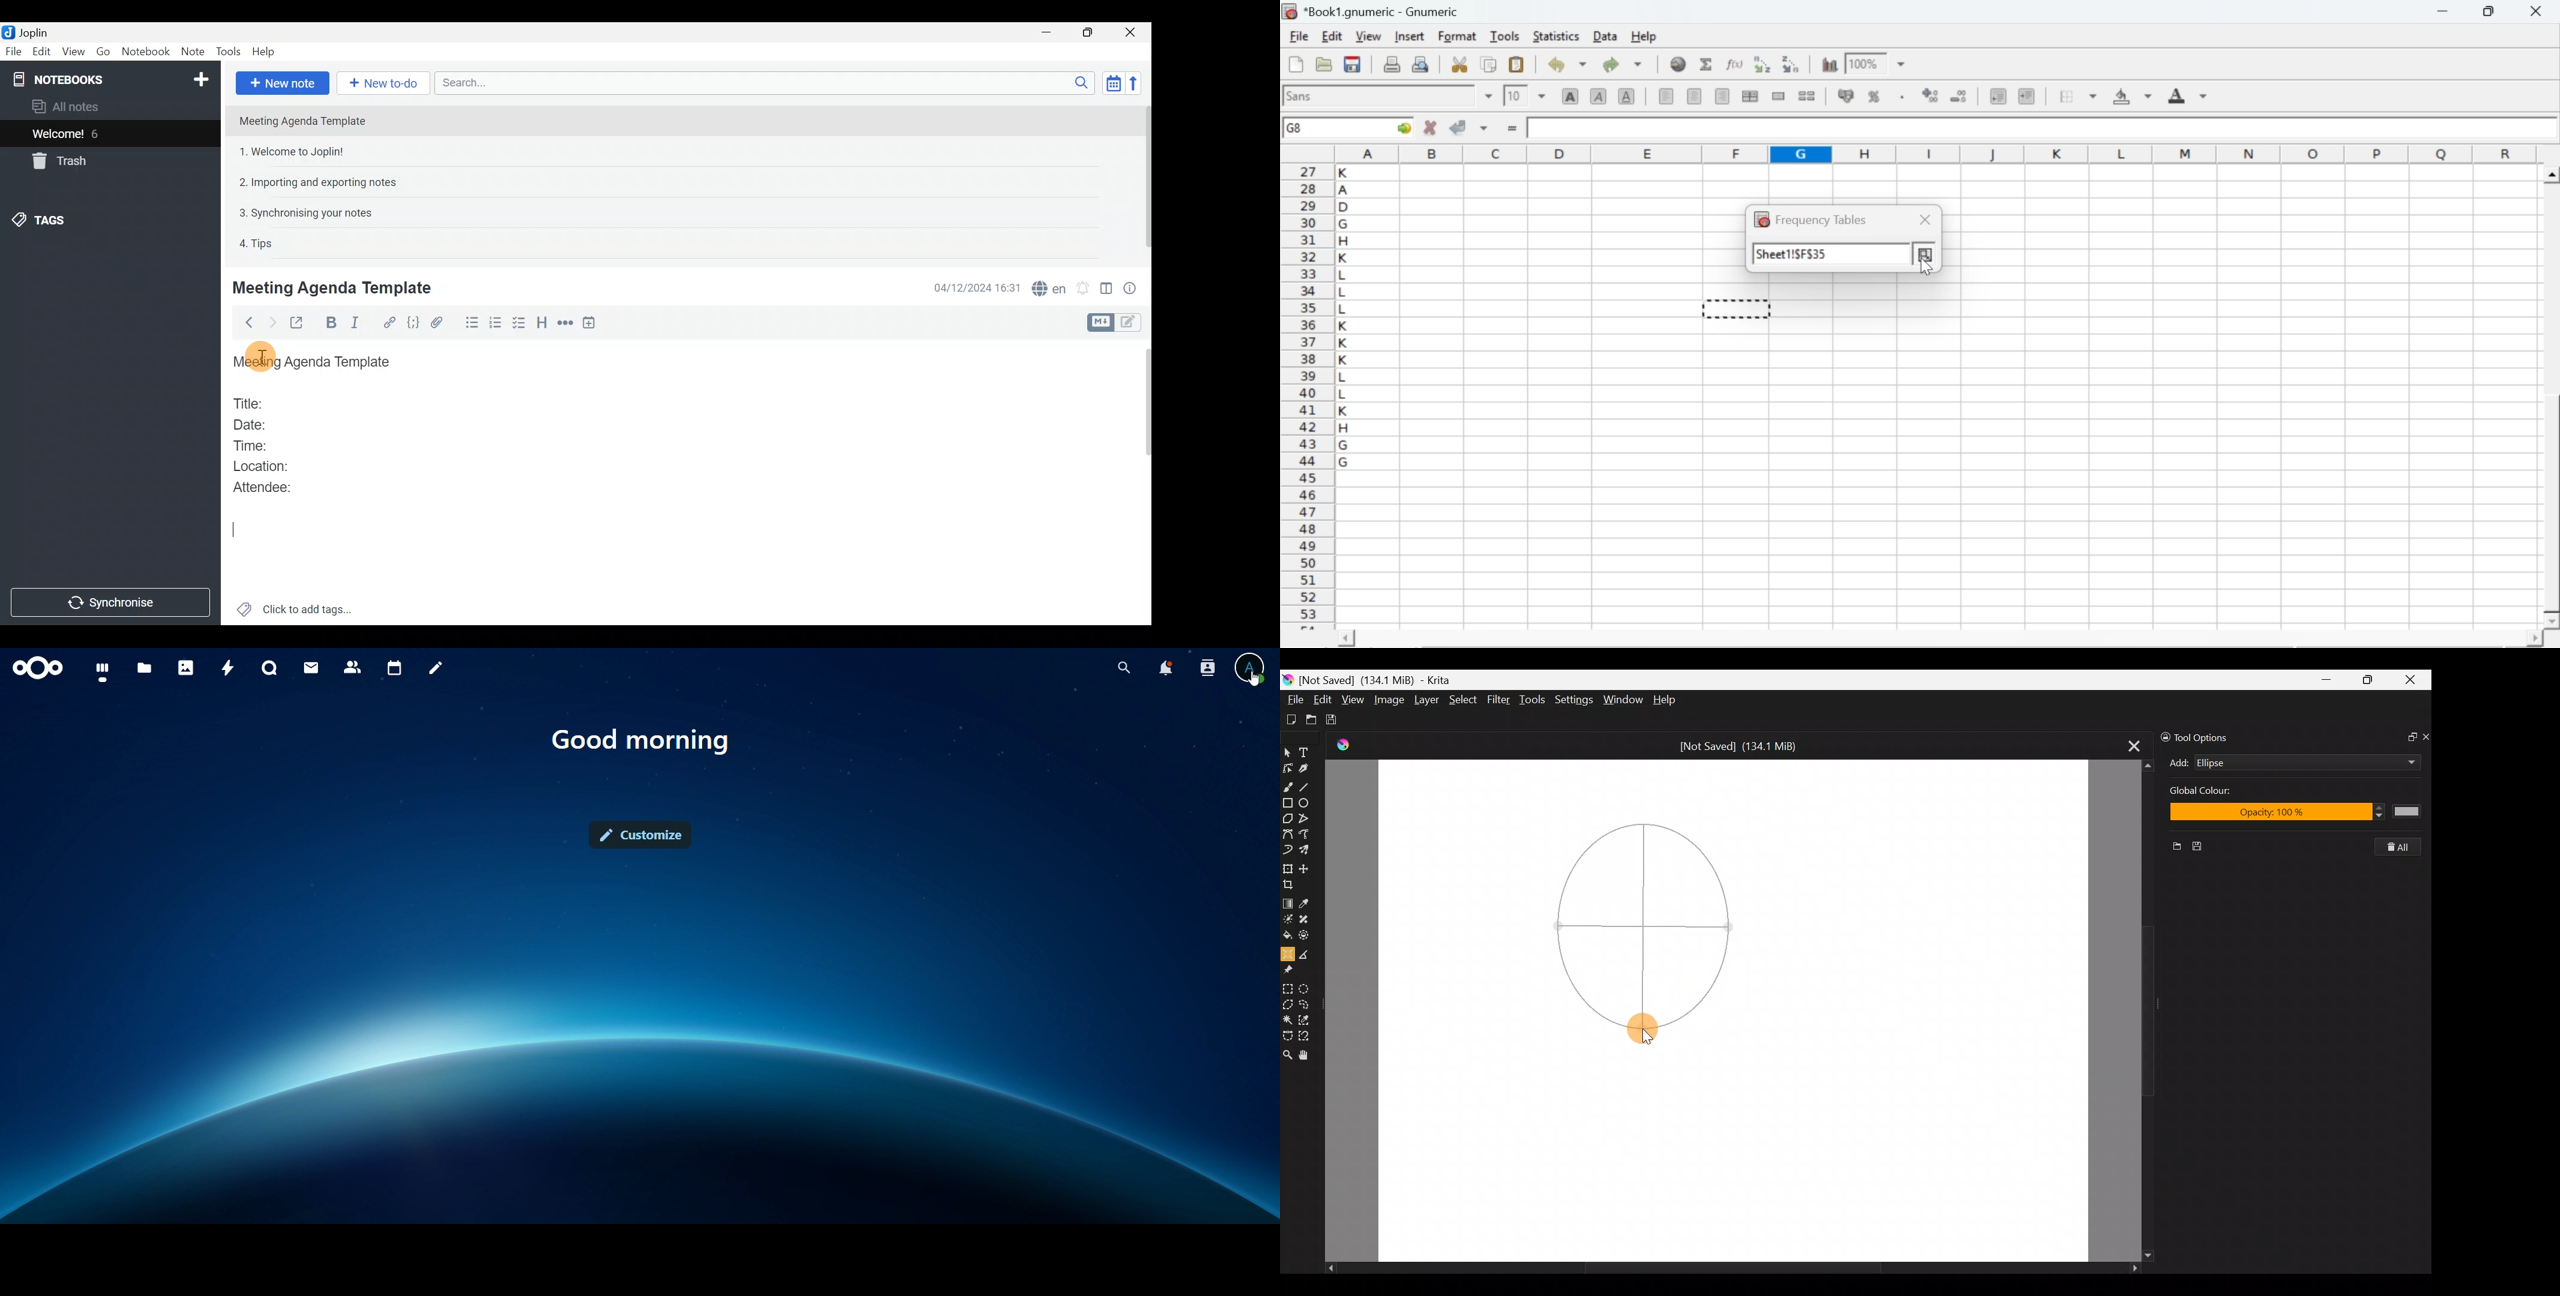 This screenshot has width=2576, height=1316. What do you see at coordinates (1707, 63) in the screenshot?
I see `sum in current cell` at bounding box center [1707, 63].